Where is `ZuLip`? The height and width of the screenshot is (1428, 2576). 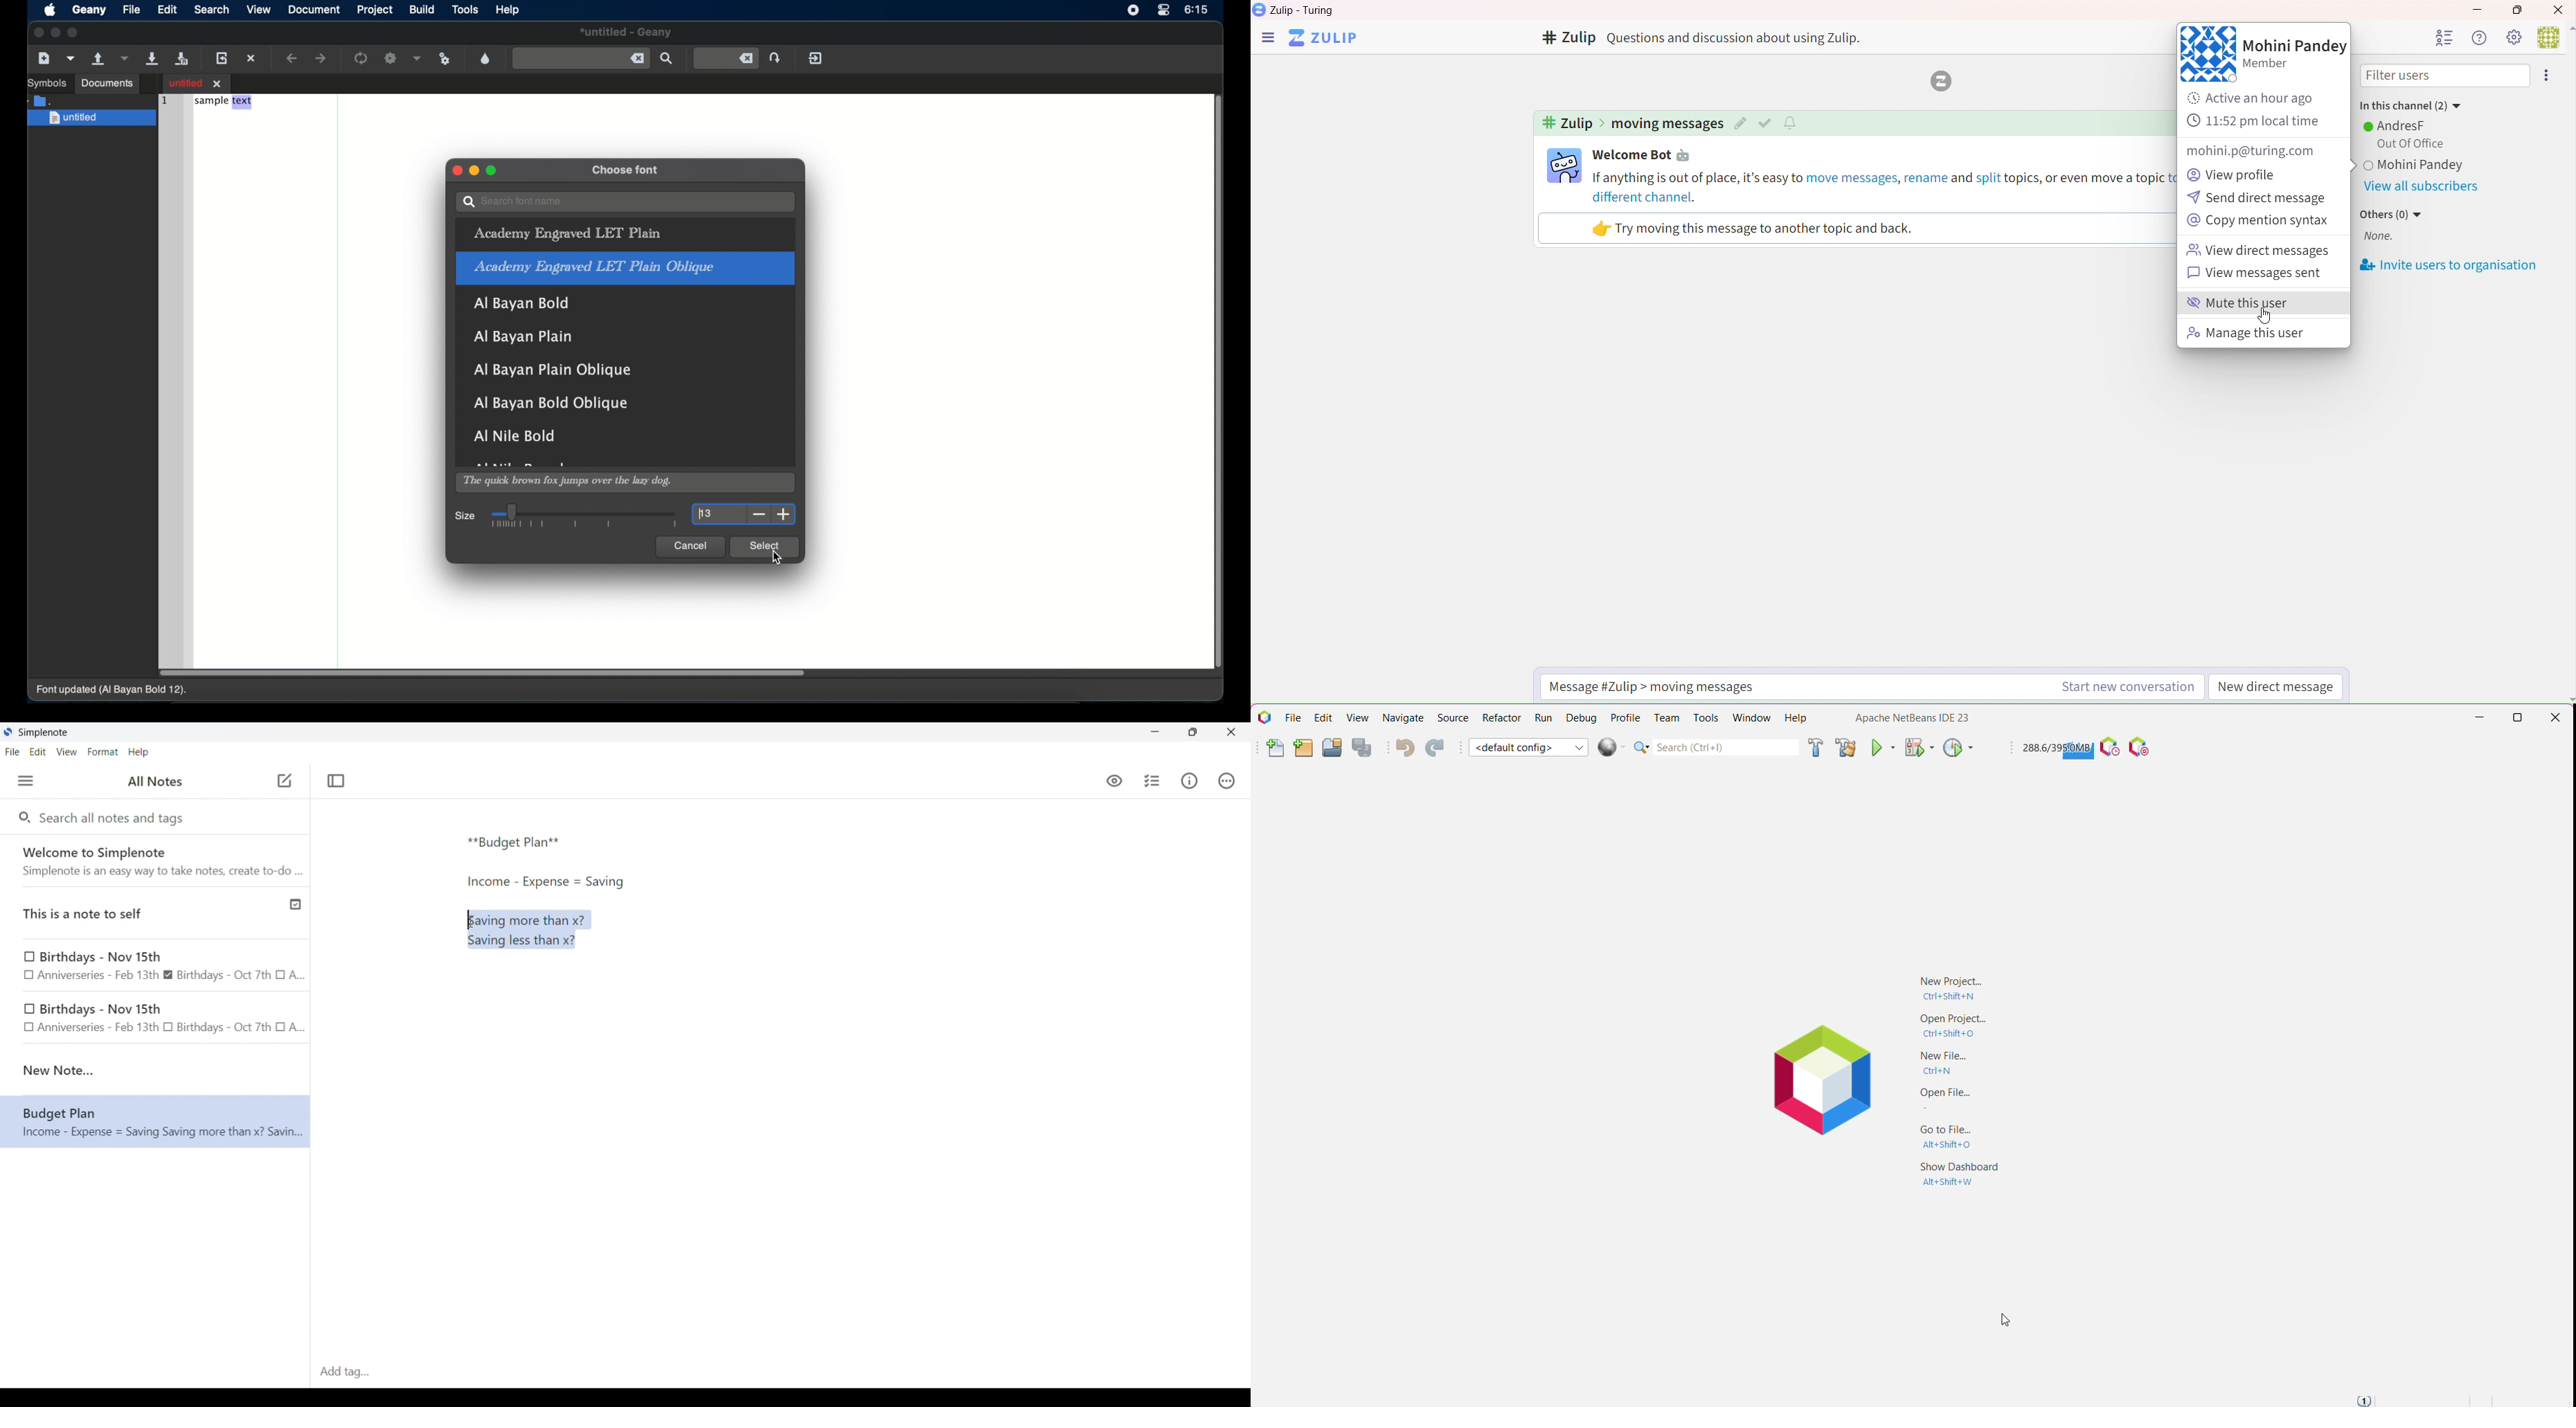 ZuLip is located at coordinates (1328, 39).